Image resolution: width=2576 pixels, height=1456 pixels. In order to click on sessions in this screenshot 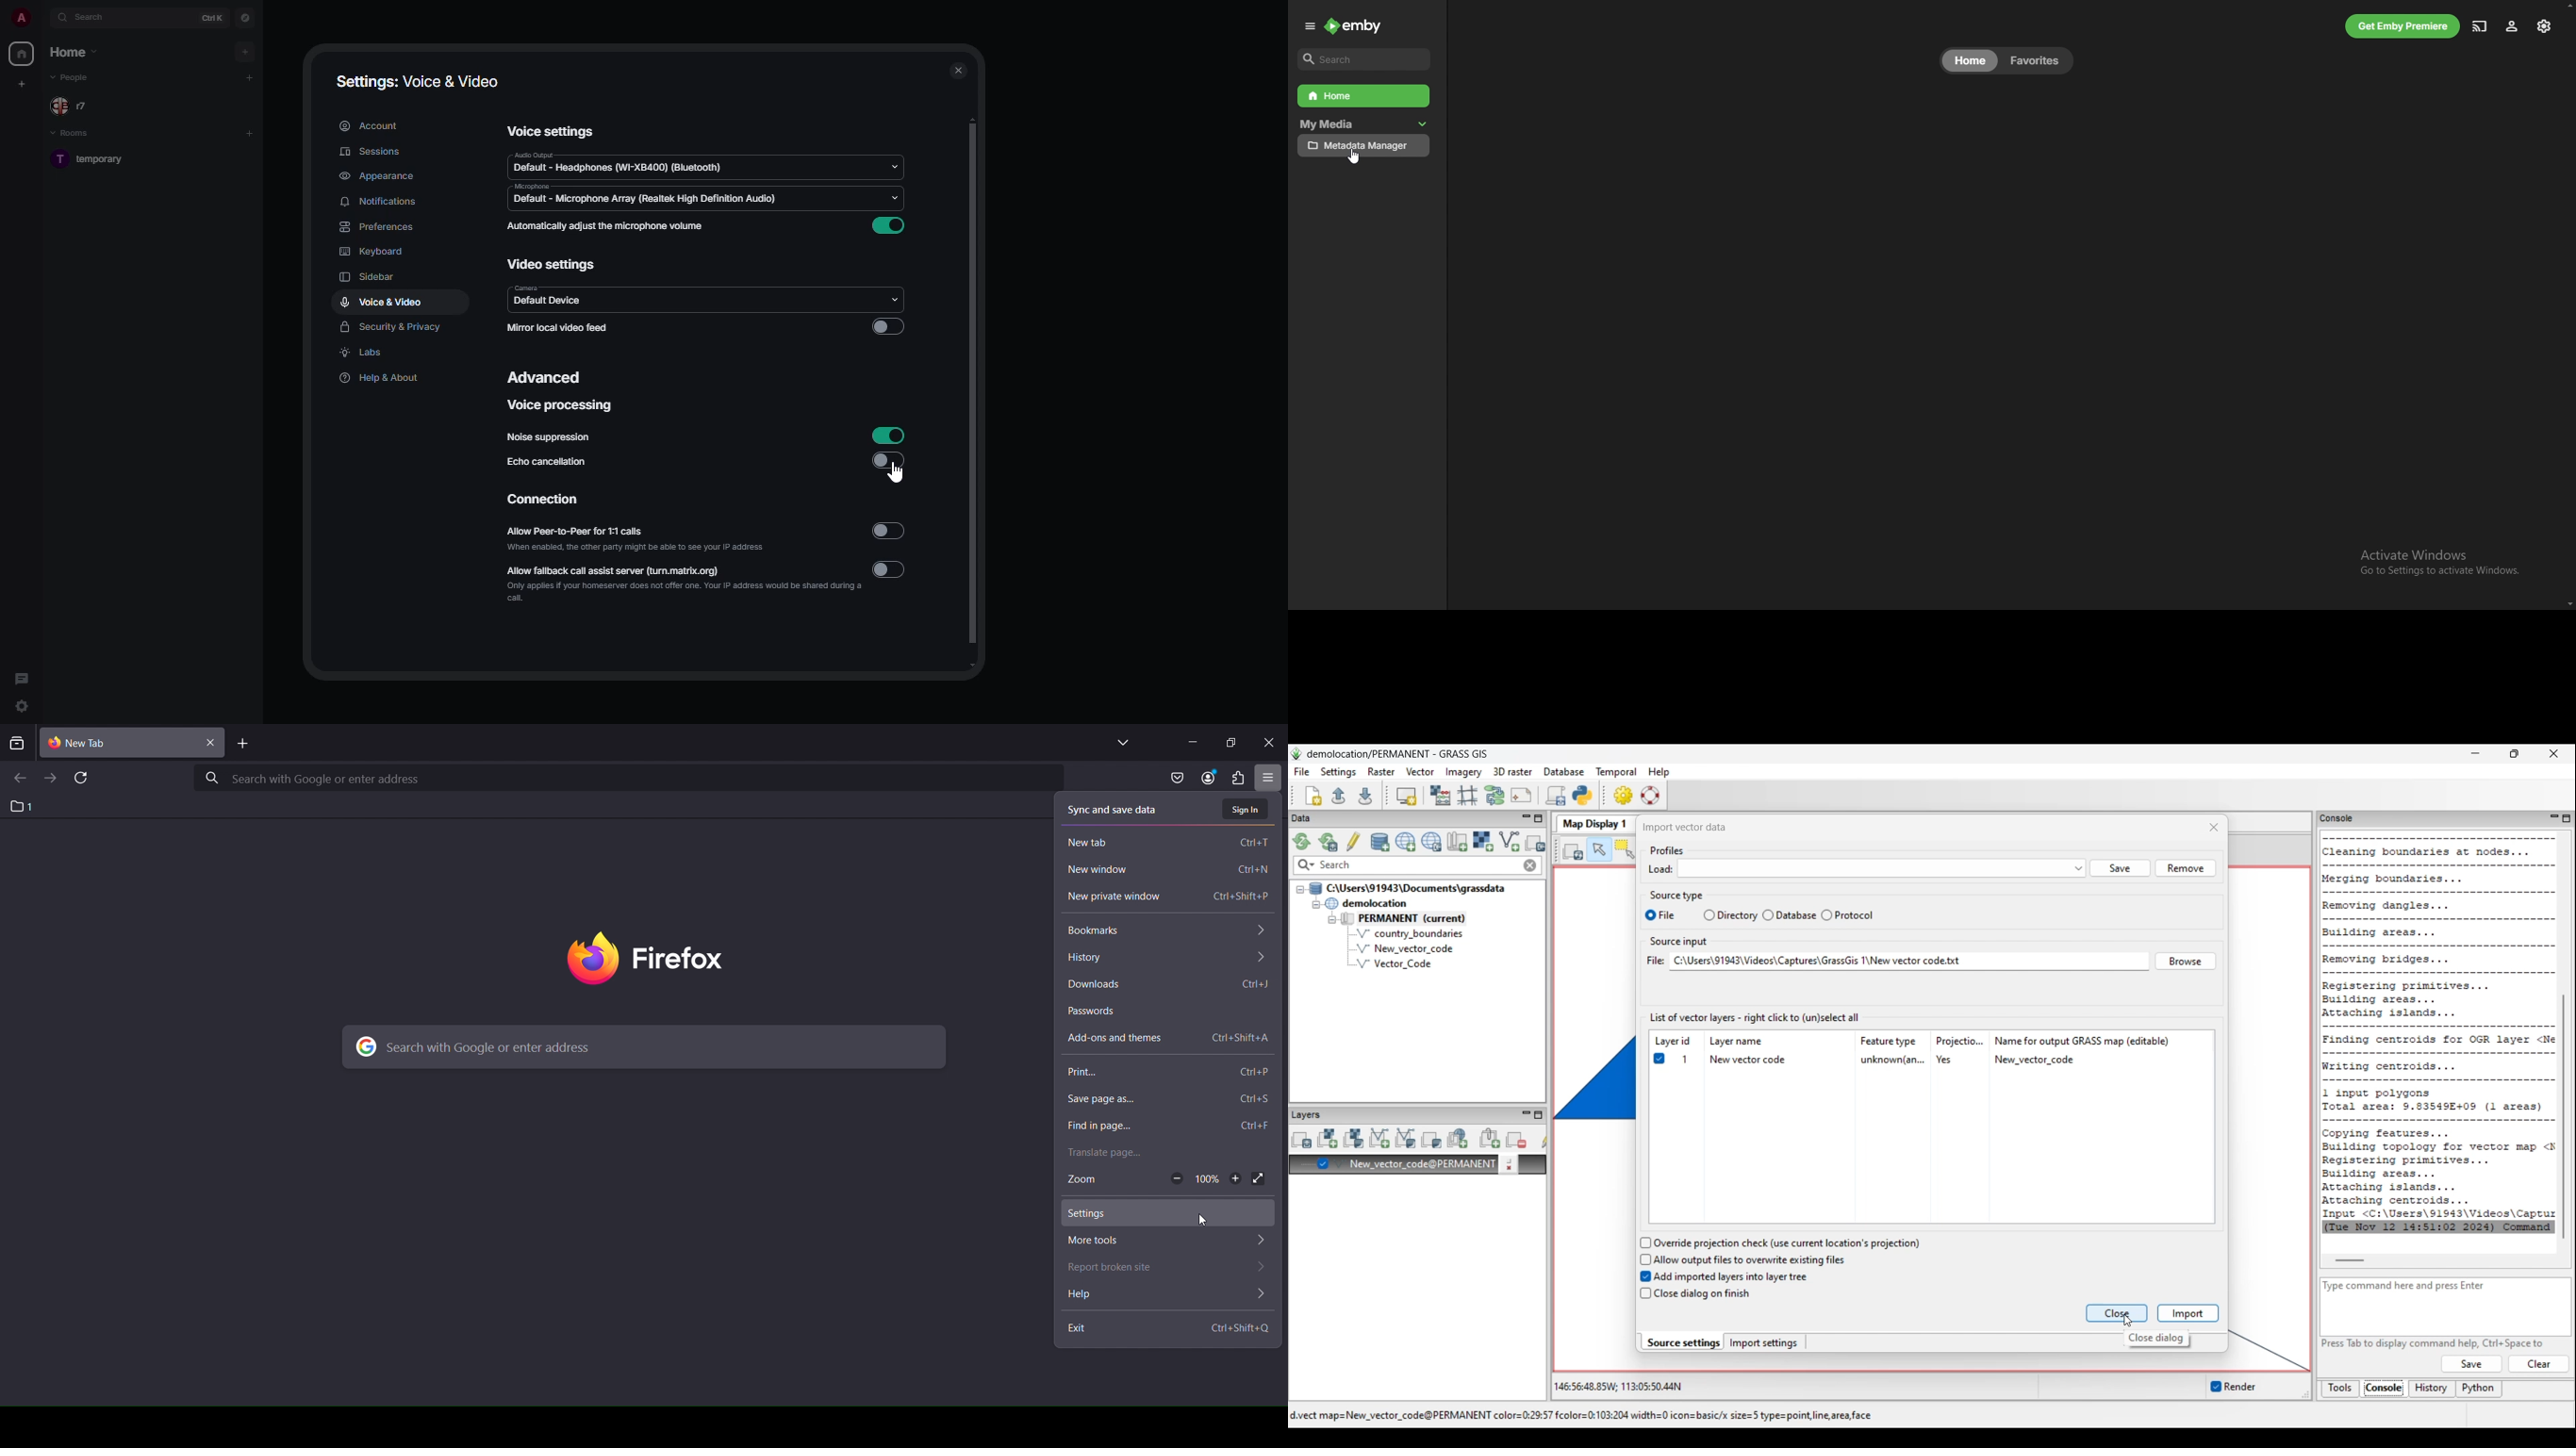, I will do `click(372, 152)`.